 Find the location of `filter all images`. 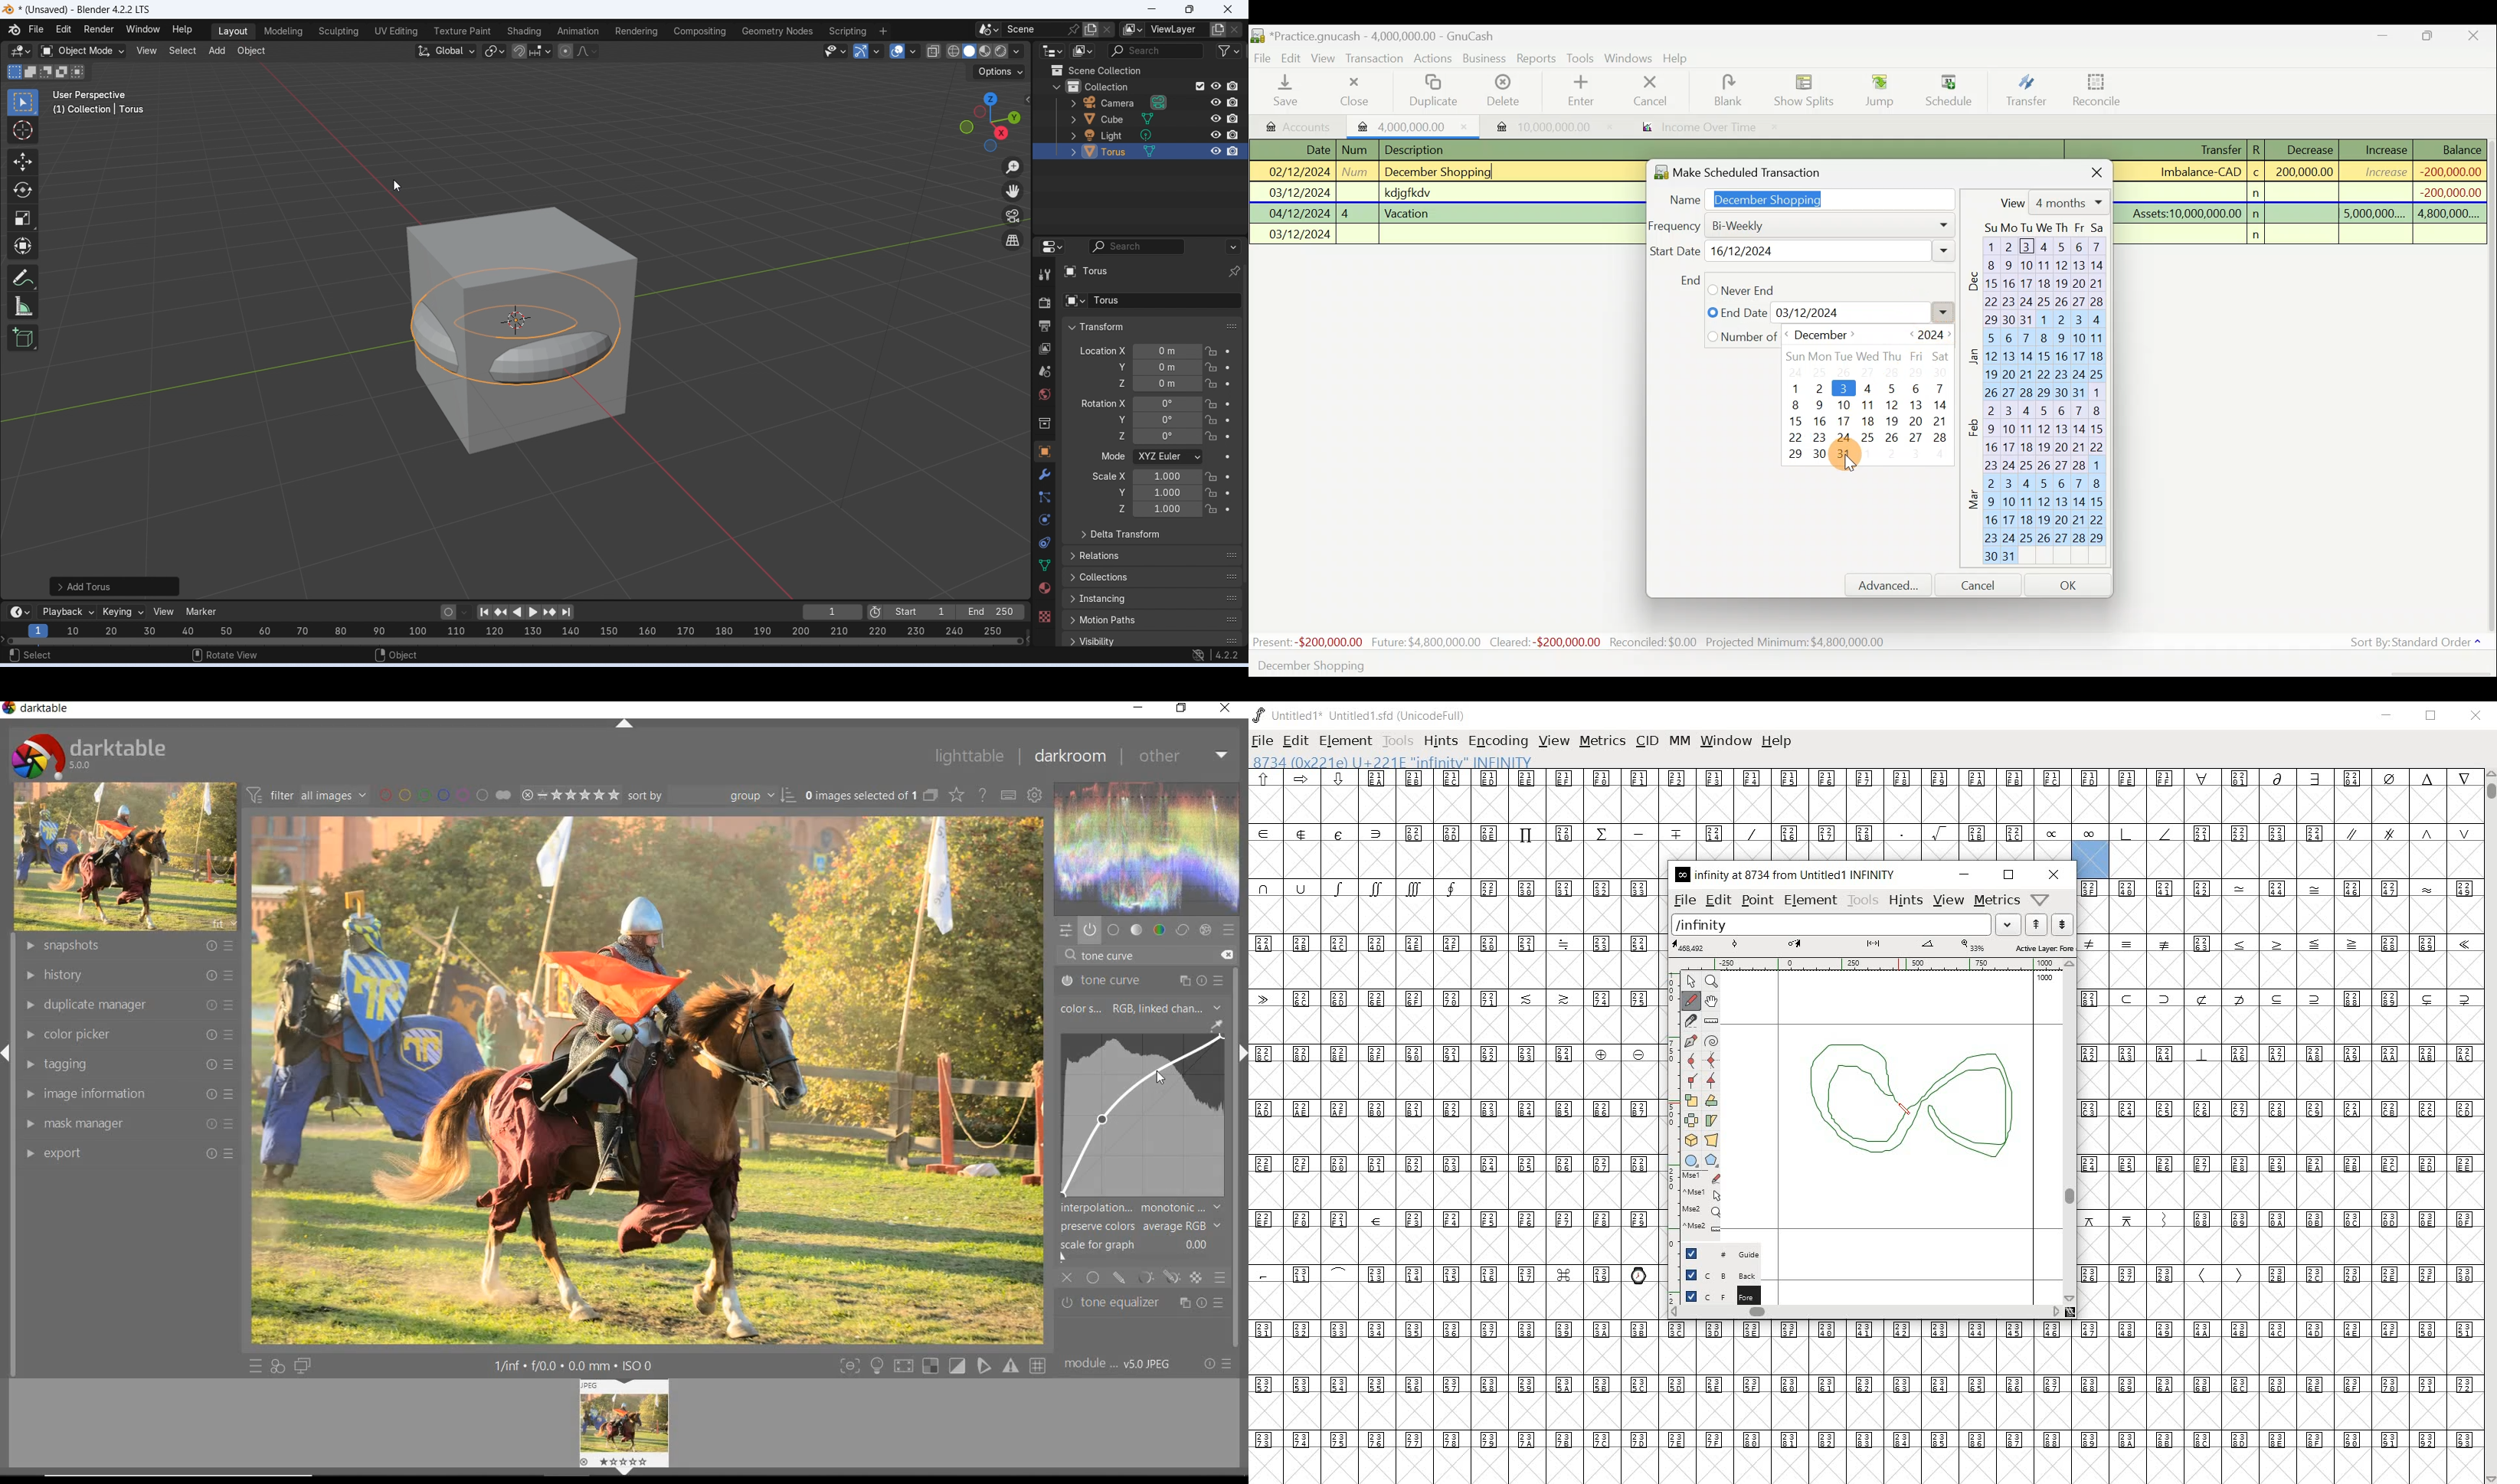

filter all images is located at coordinates (306, 795).